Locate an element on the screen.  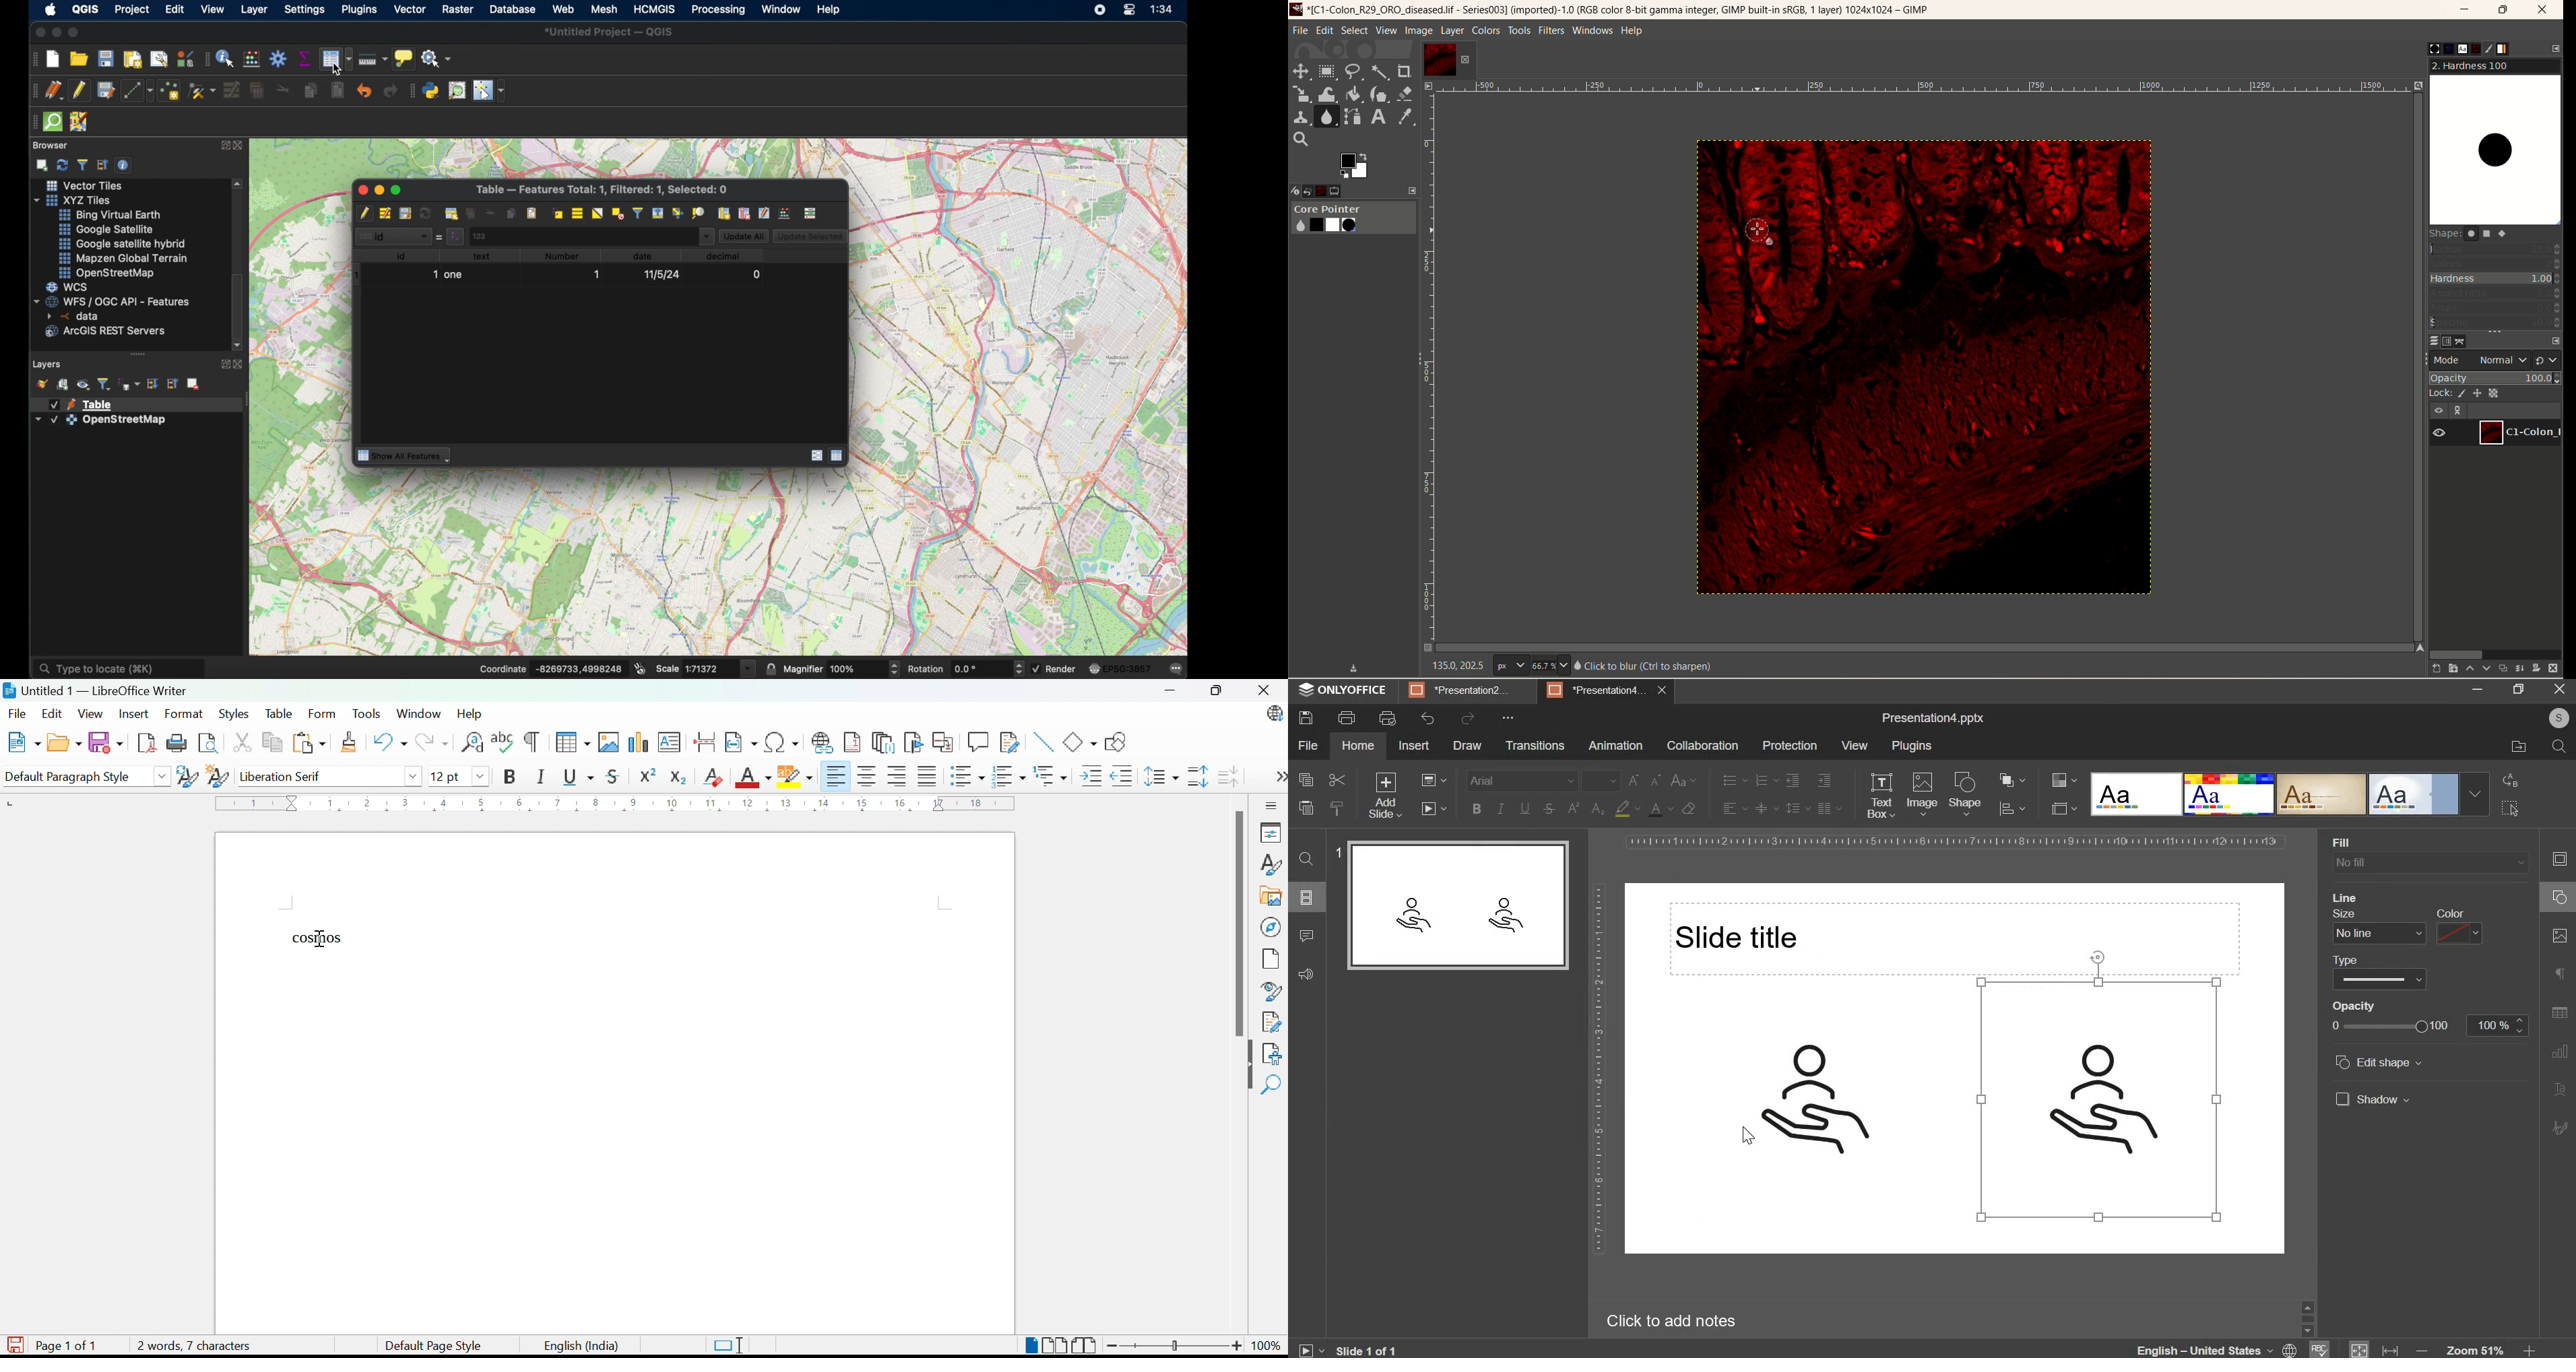
python console is located at coordinates (431, 92).